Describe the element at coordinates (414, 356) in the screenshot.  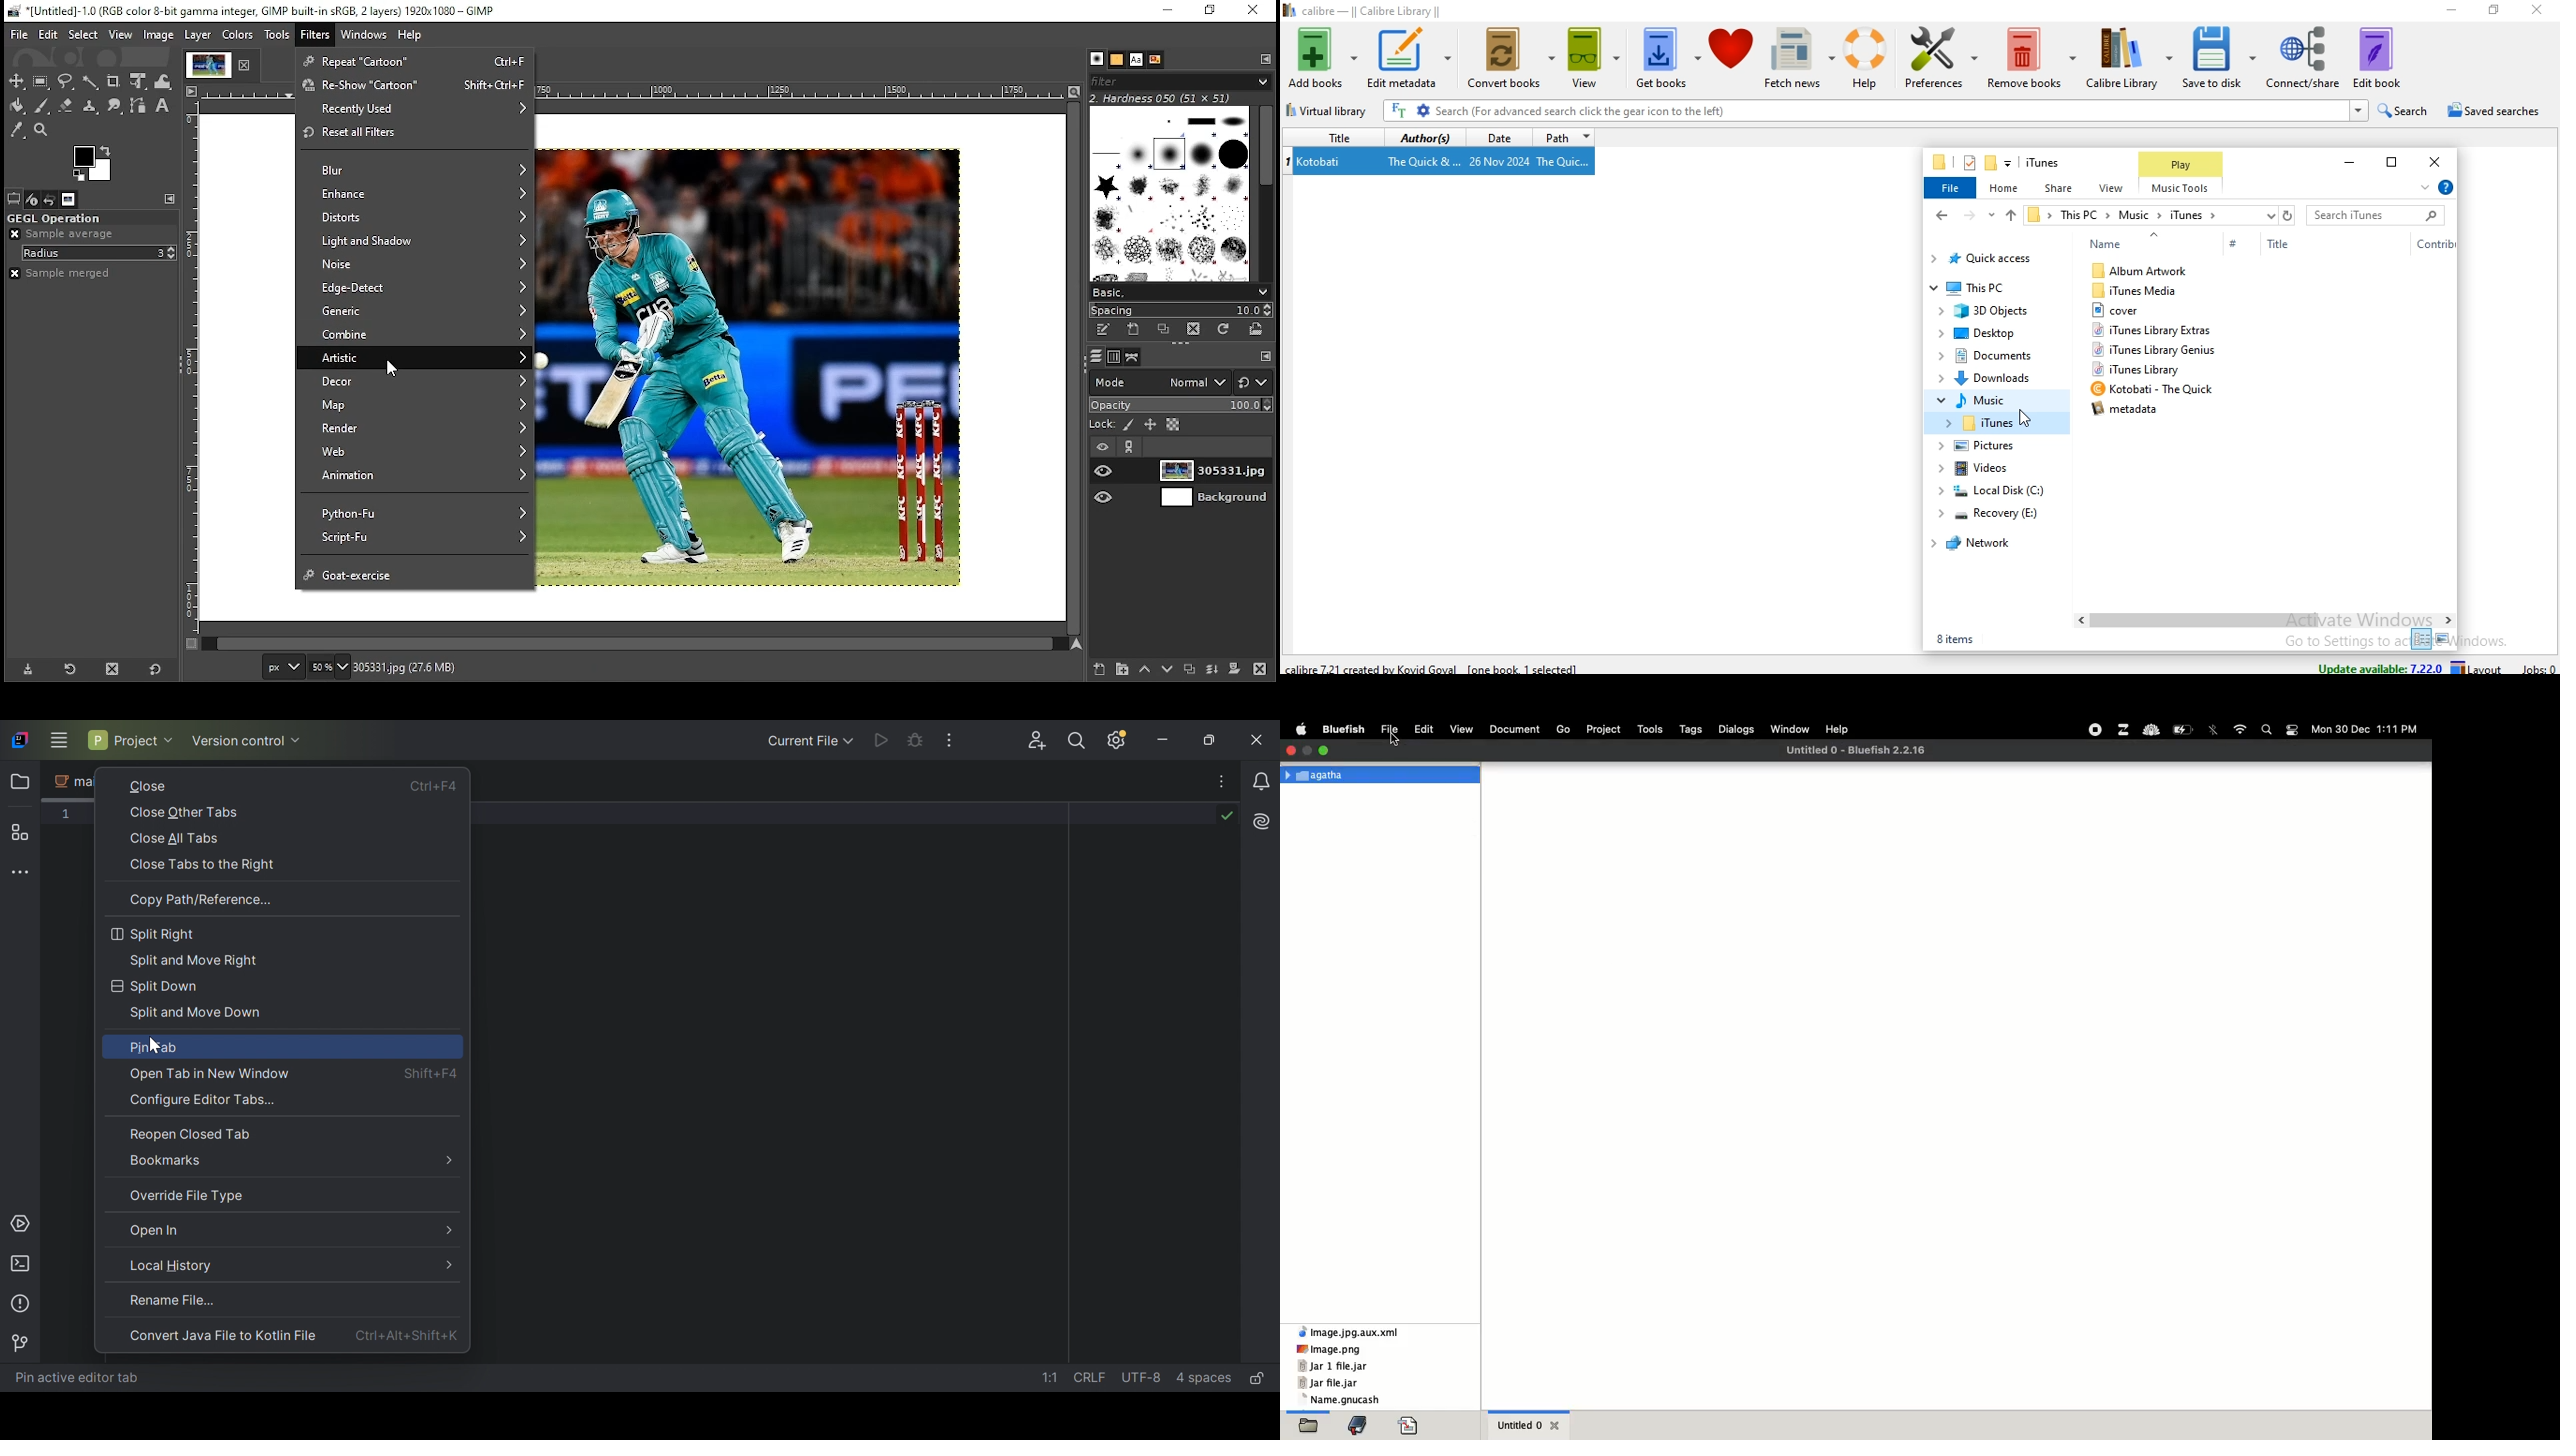
I see `artistic` at that location.